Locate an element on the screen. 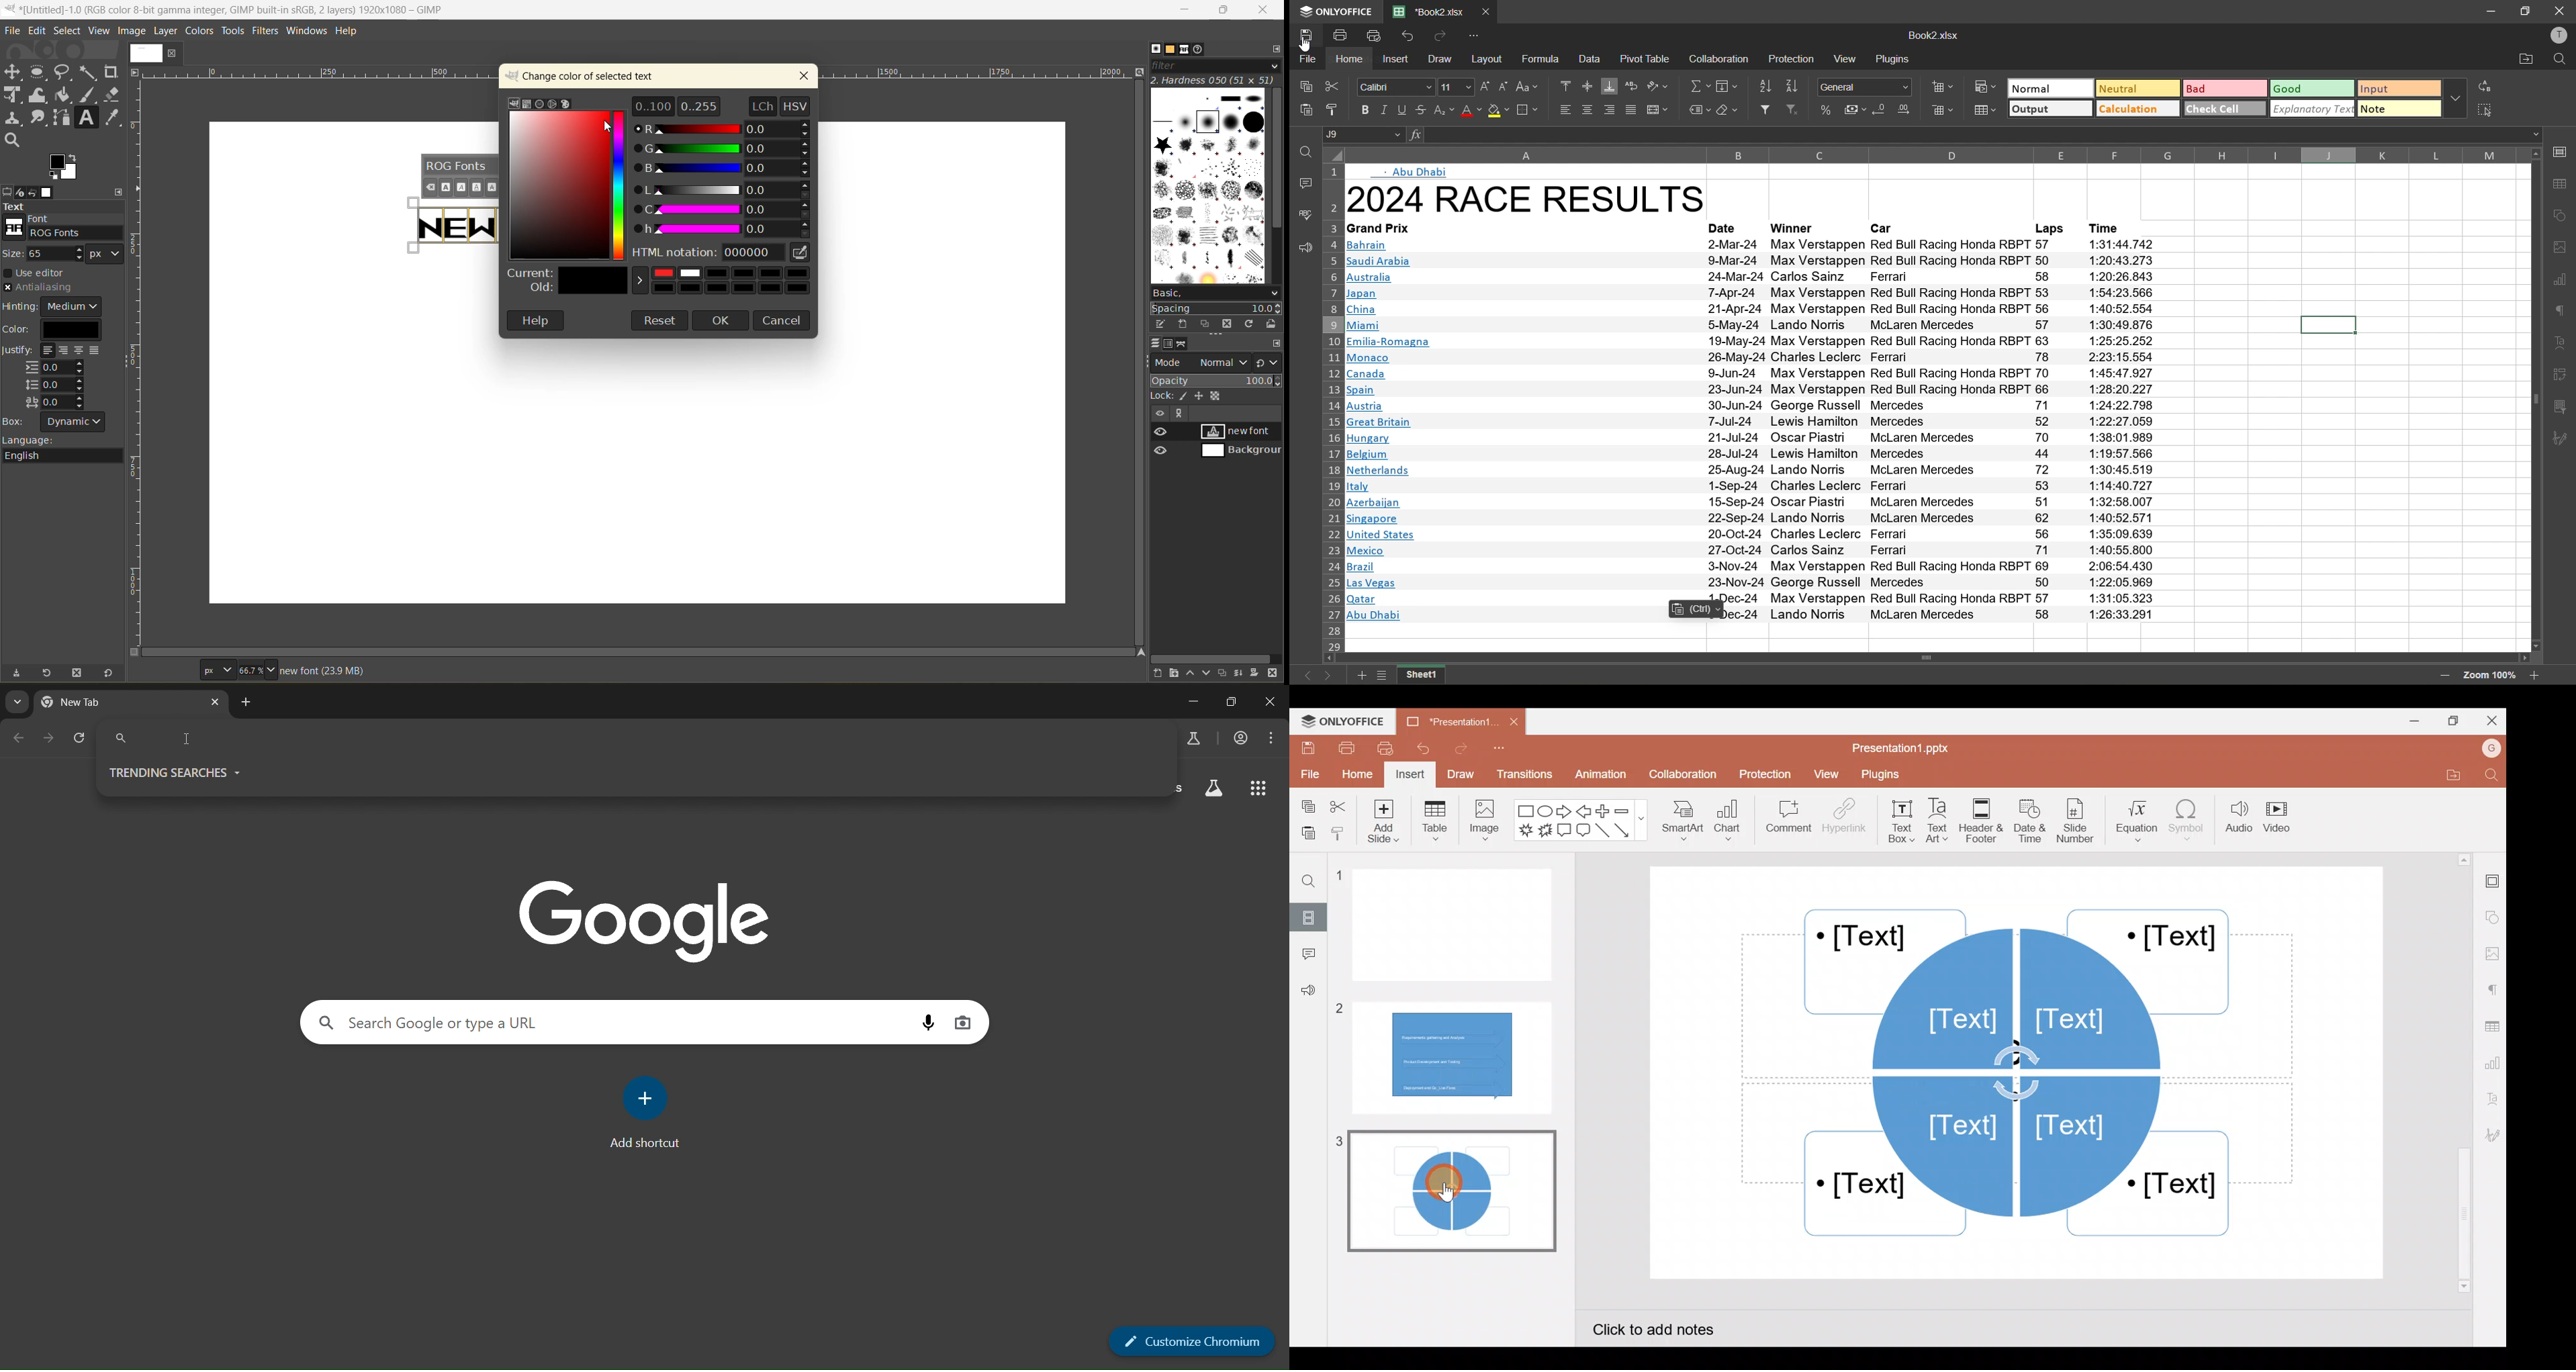 Image resolution: width=2576 pixels, height=1372 pixels. protection is located at coordinates (1793, 60).